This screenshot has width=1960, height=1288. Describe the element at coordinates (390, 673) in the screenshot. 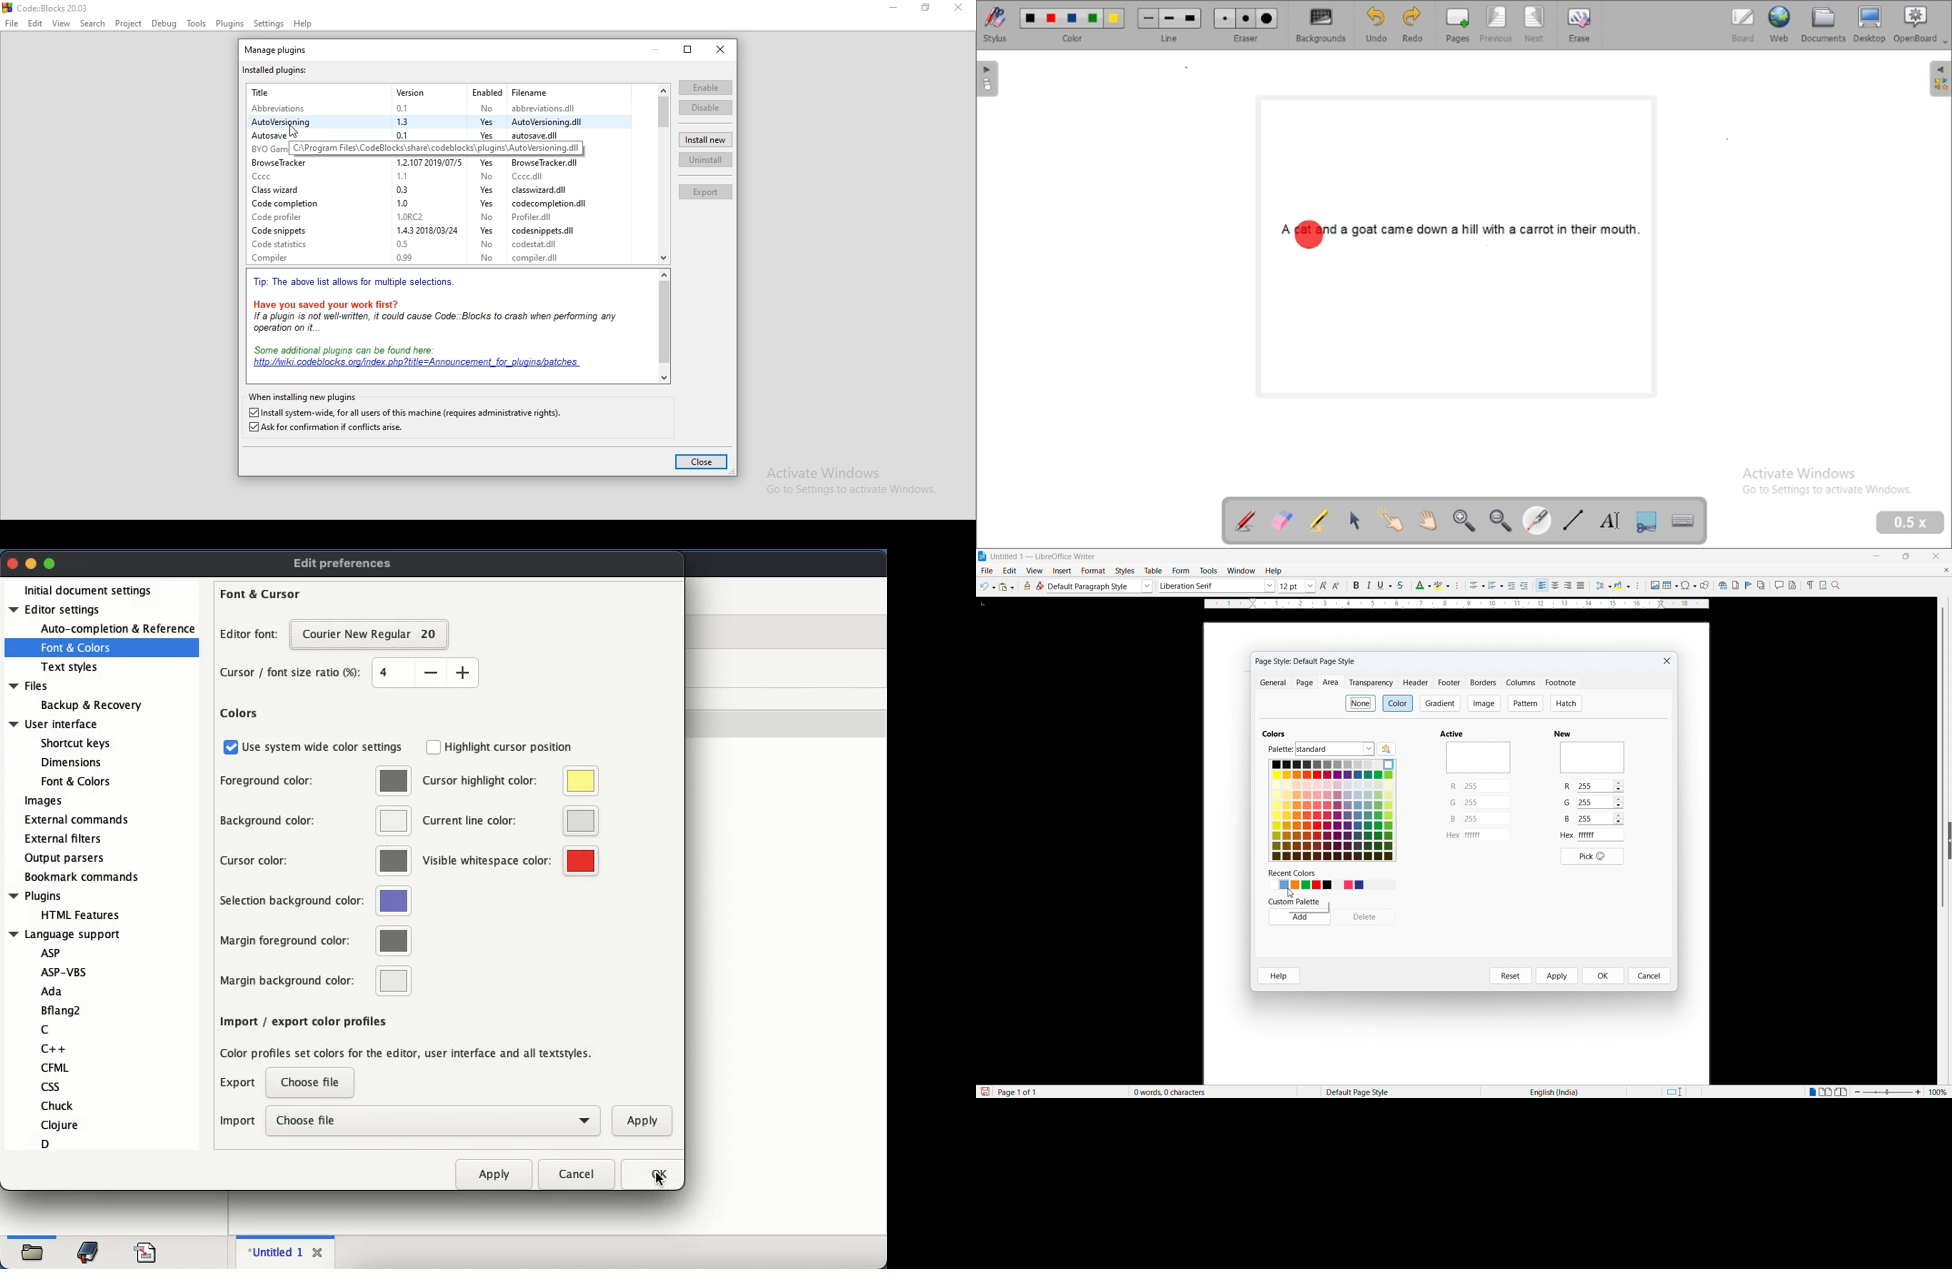

I see `size` at that location.